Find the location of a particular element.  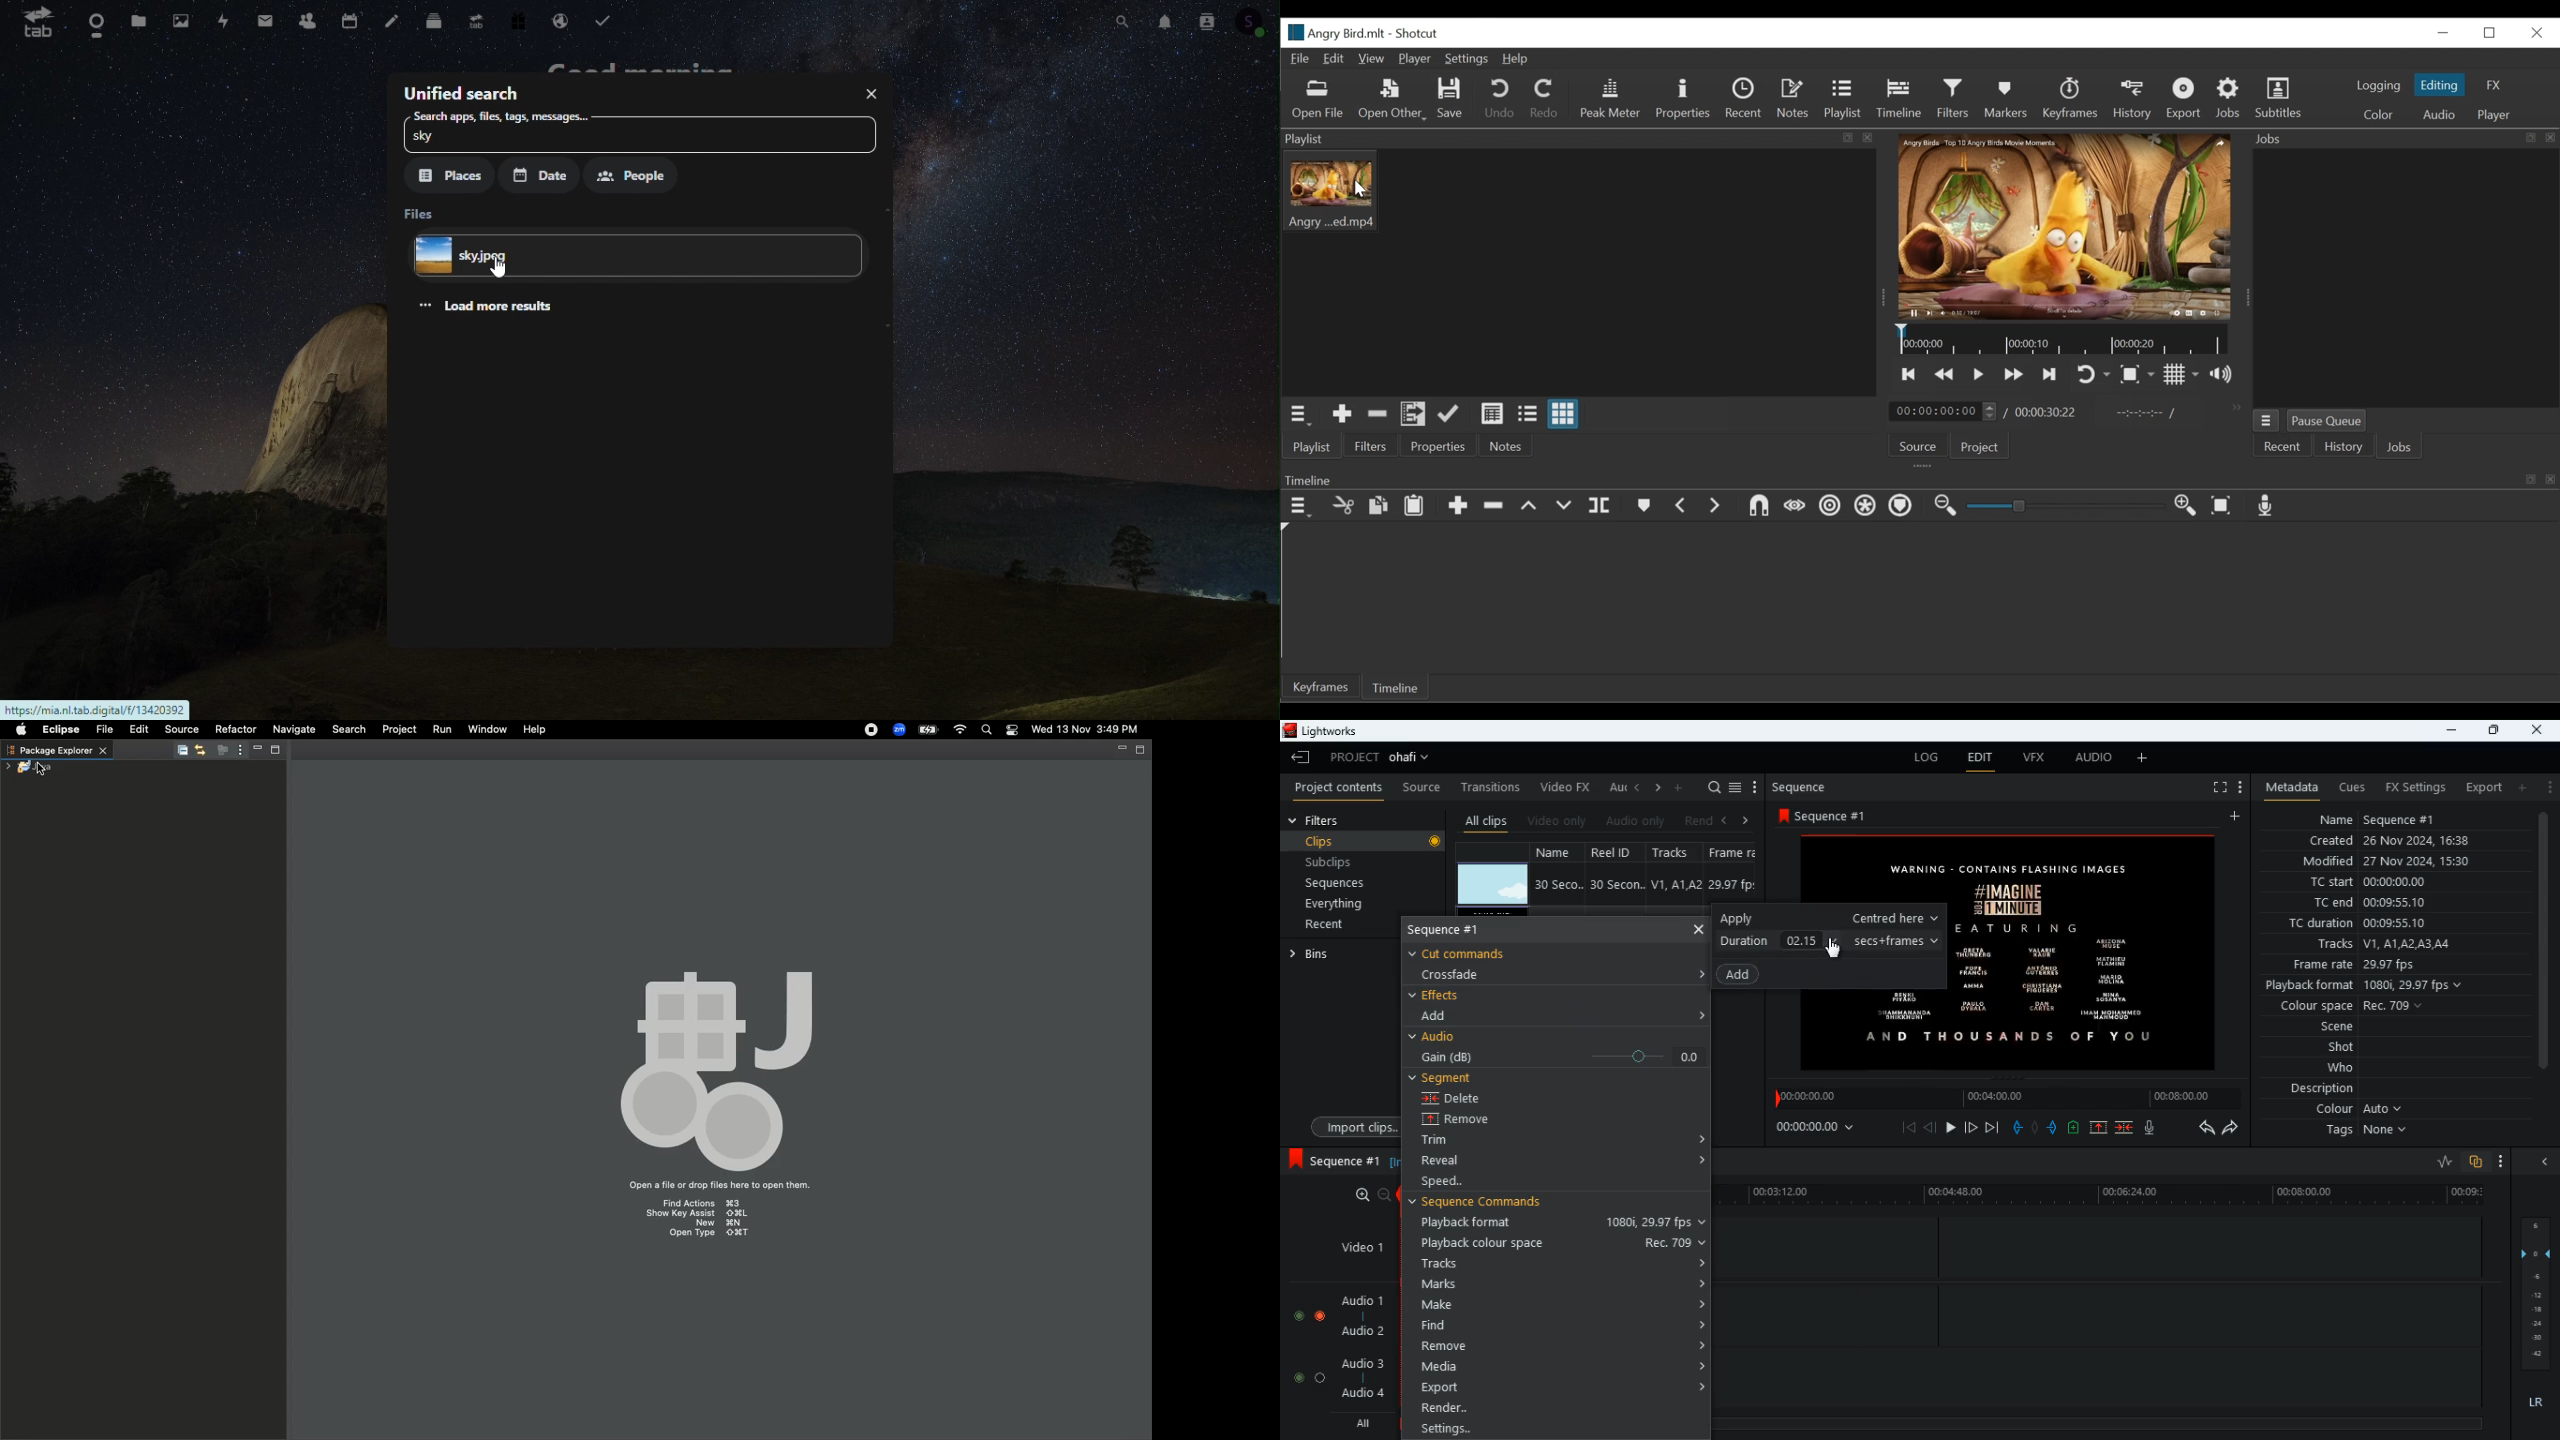

close is located at coordinates (1698, 928).